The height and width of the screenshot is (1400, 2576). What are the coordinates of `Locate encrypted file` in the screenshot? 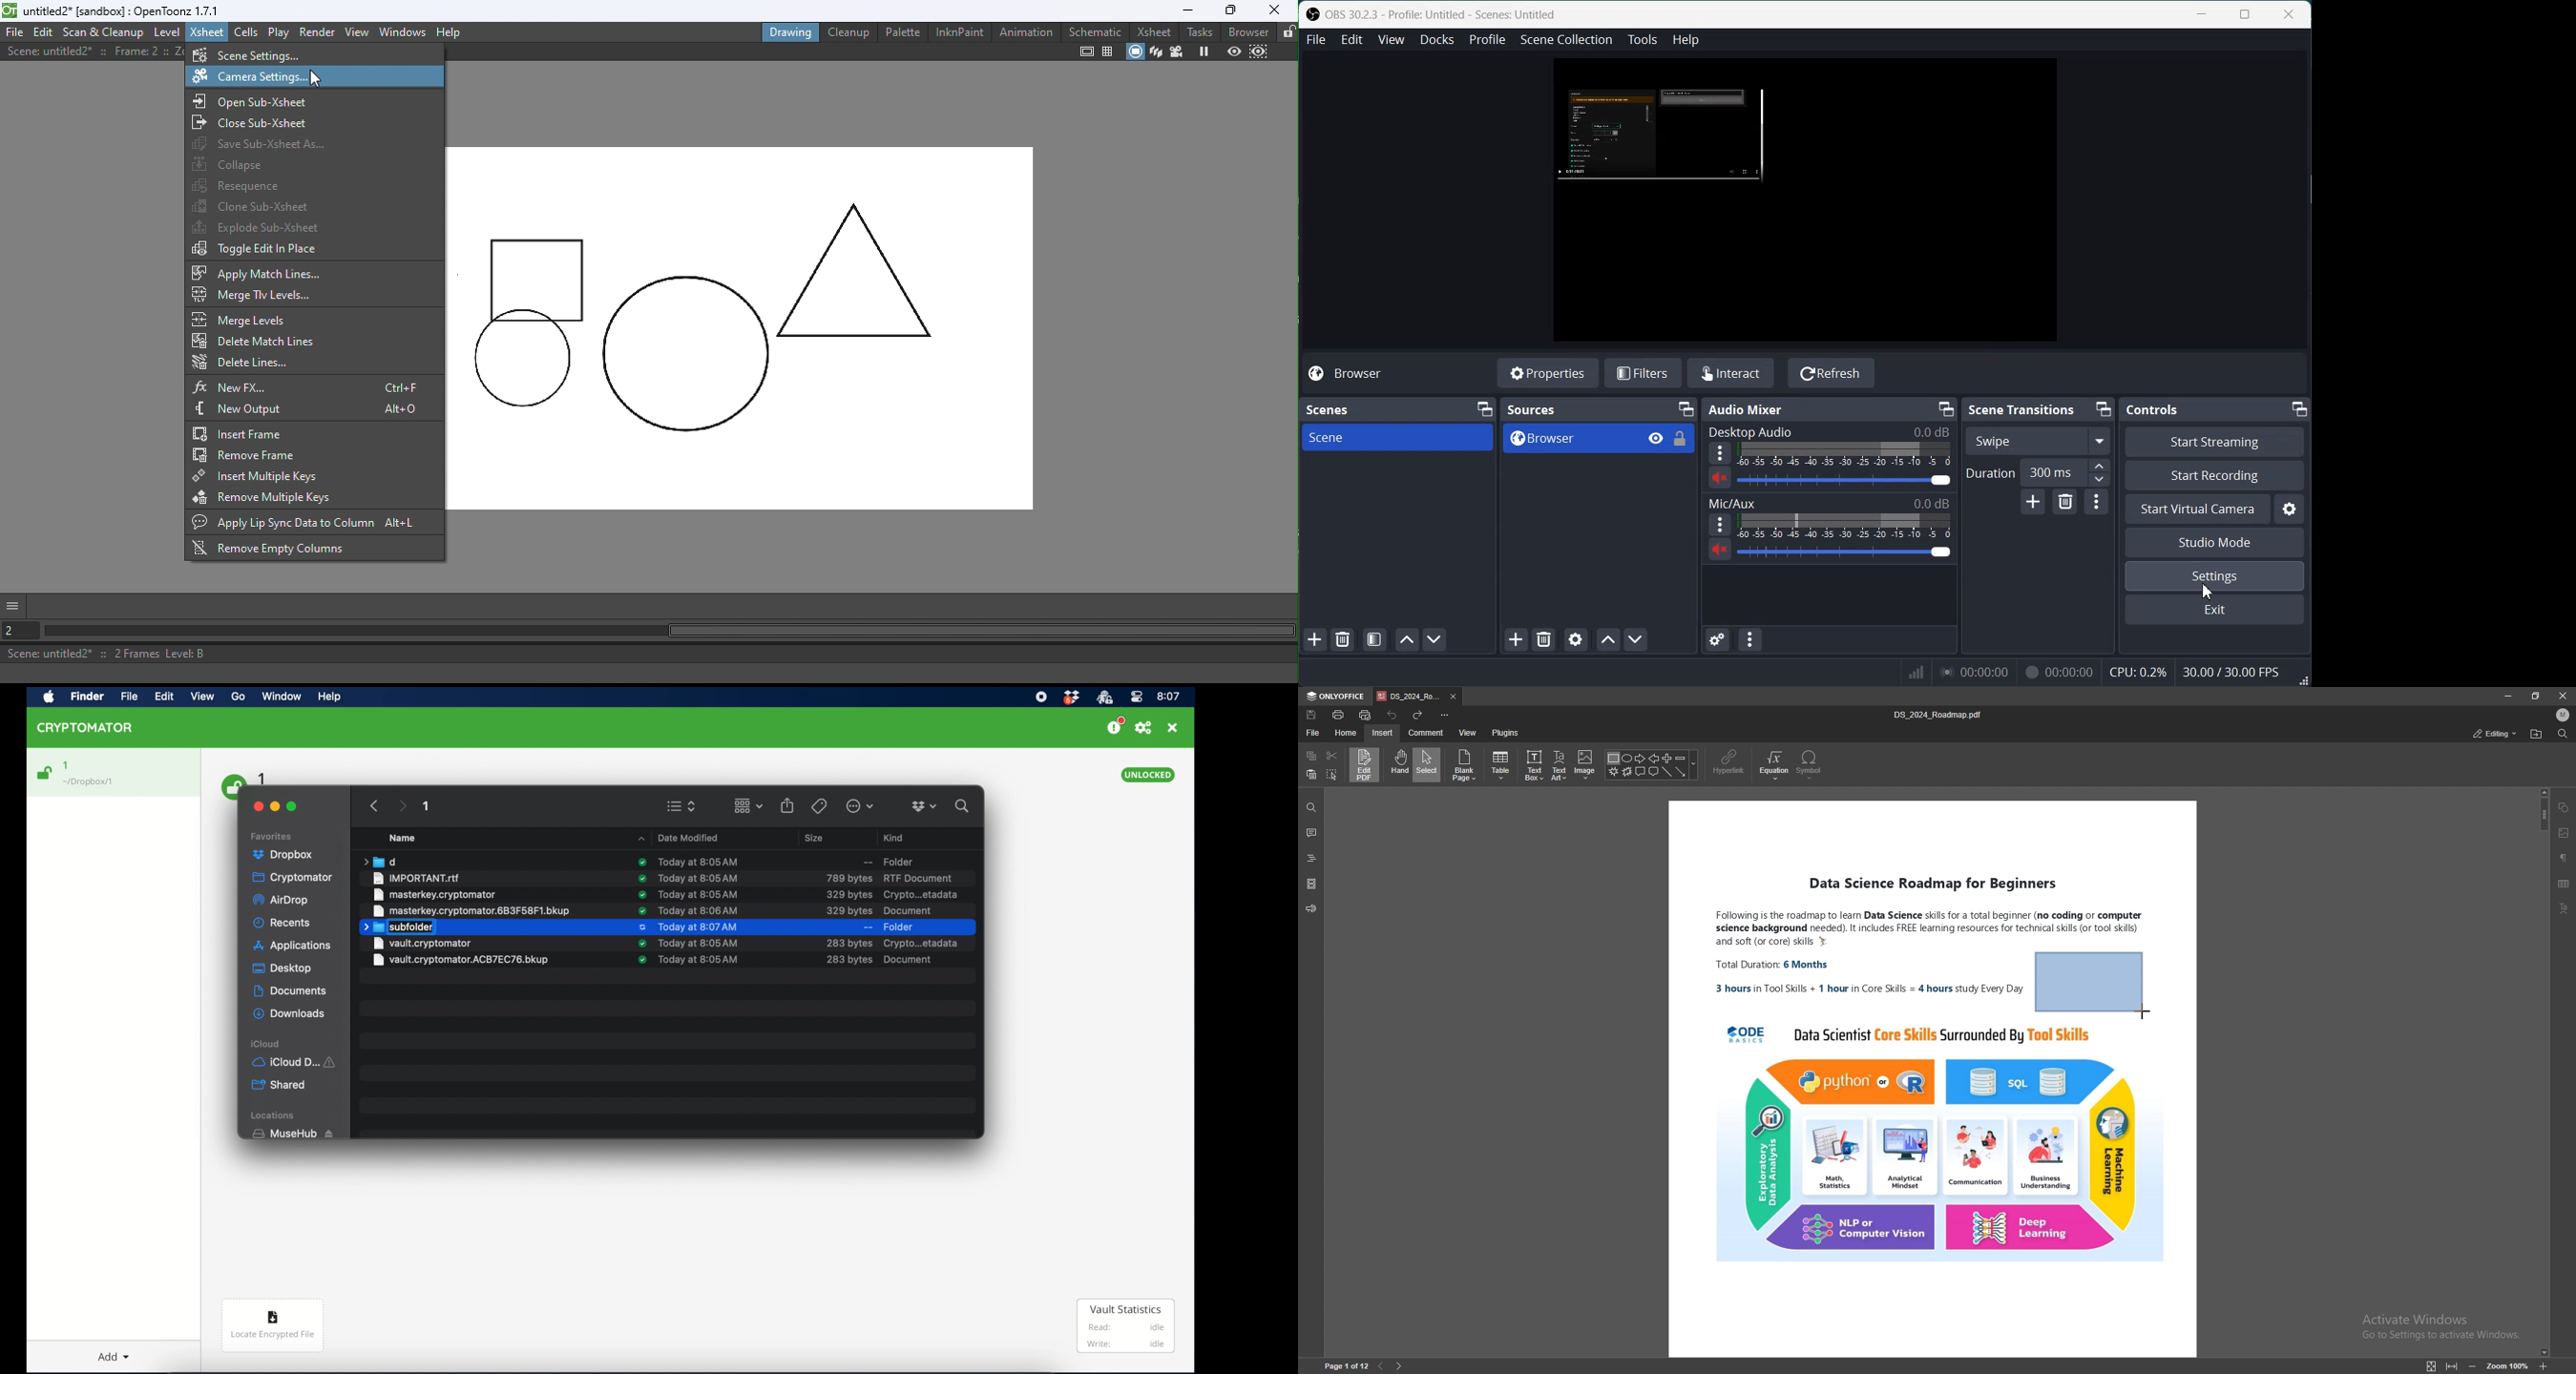 It's located at (274, 1328).